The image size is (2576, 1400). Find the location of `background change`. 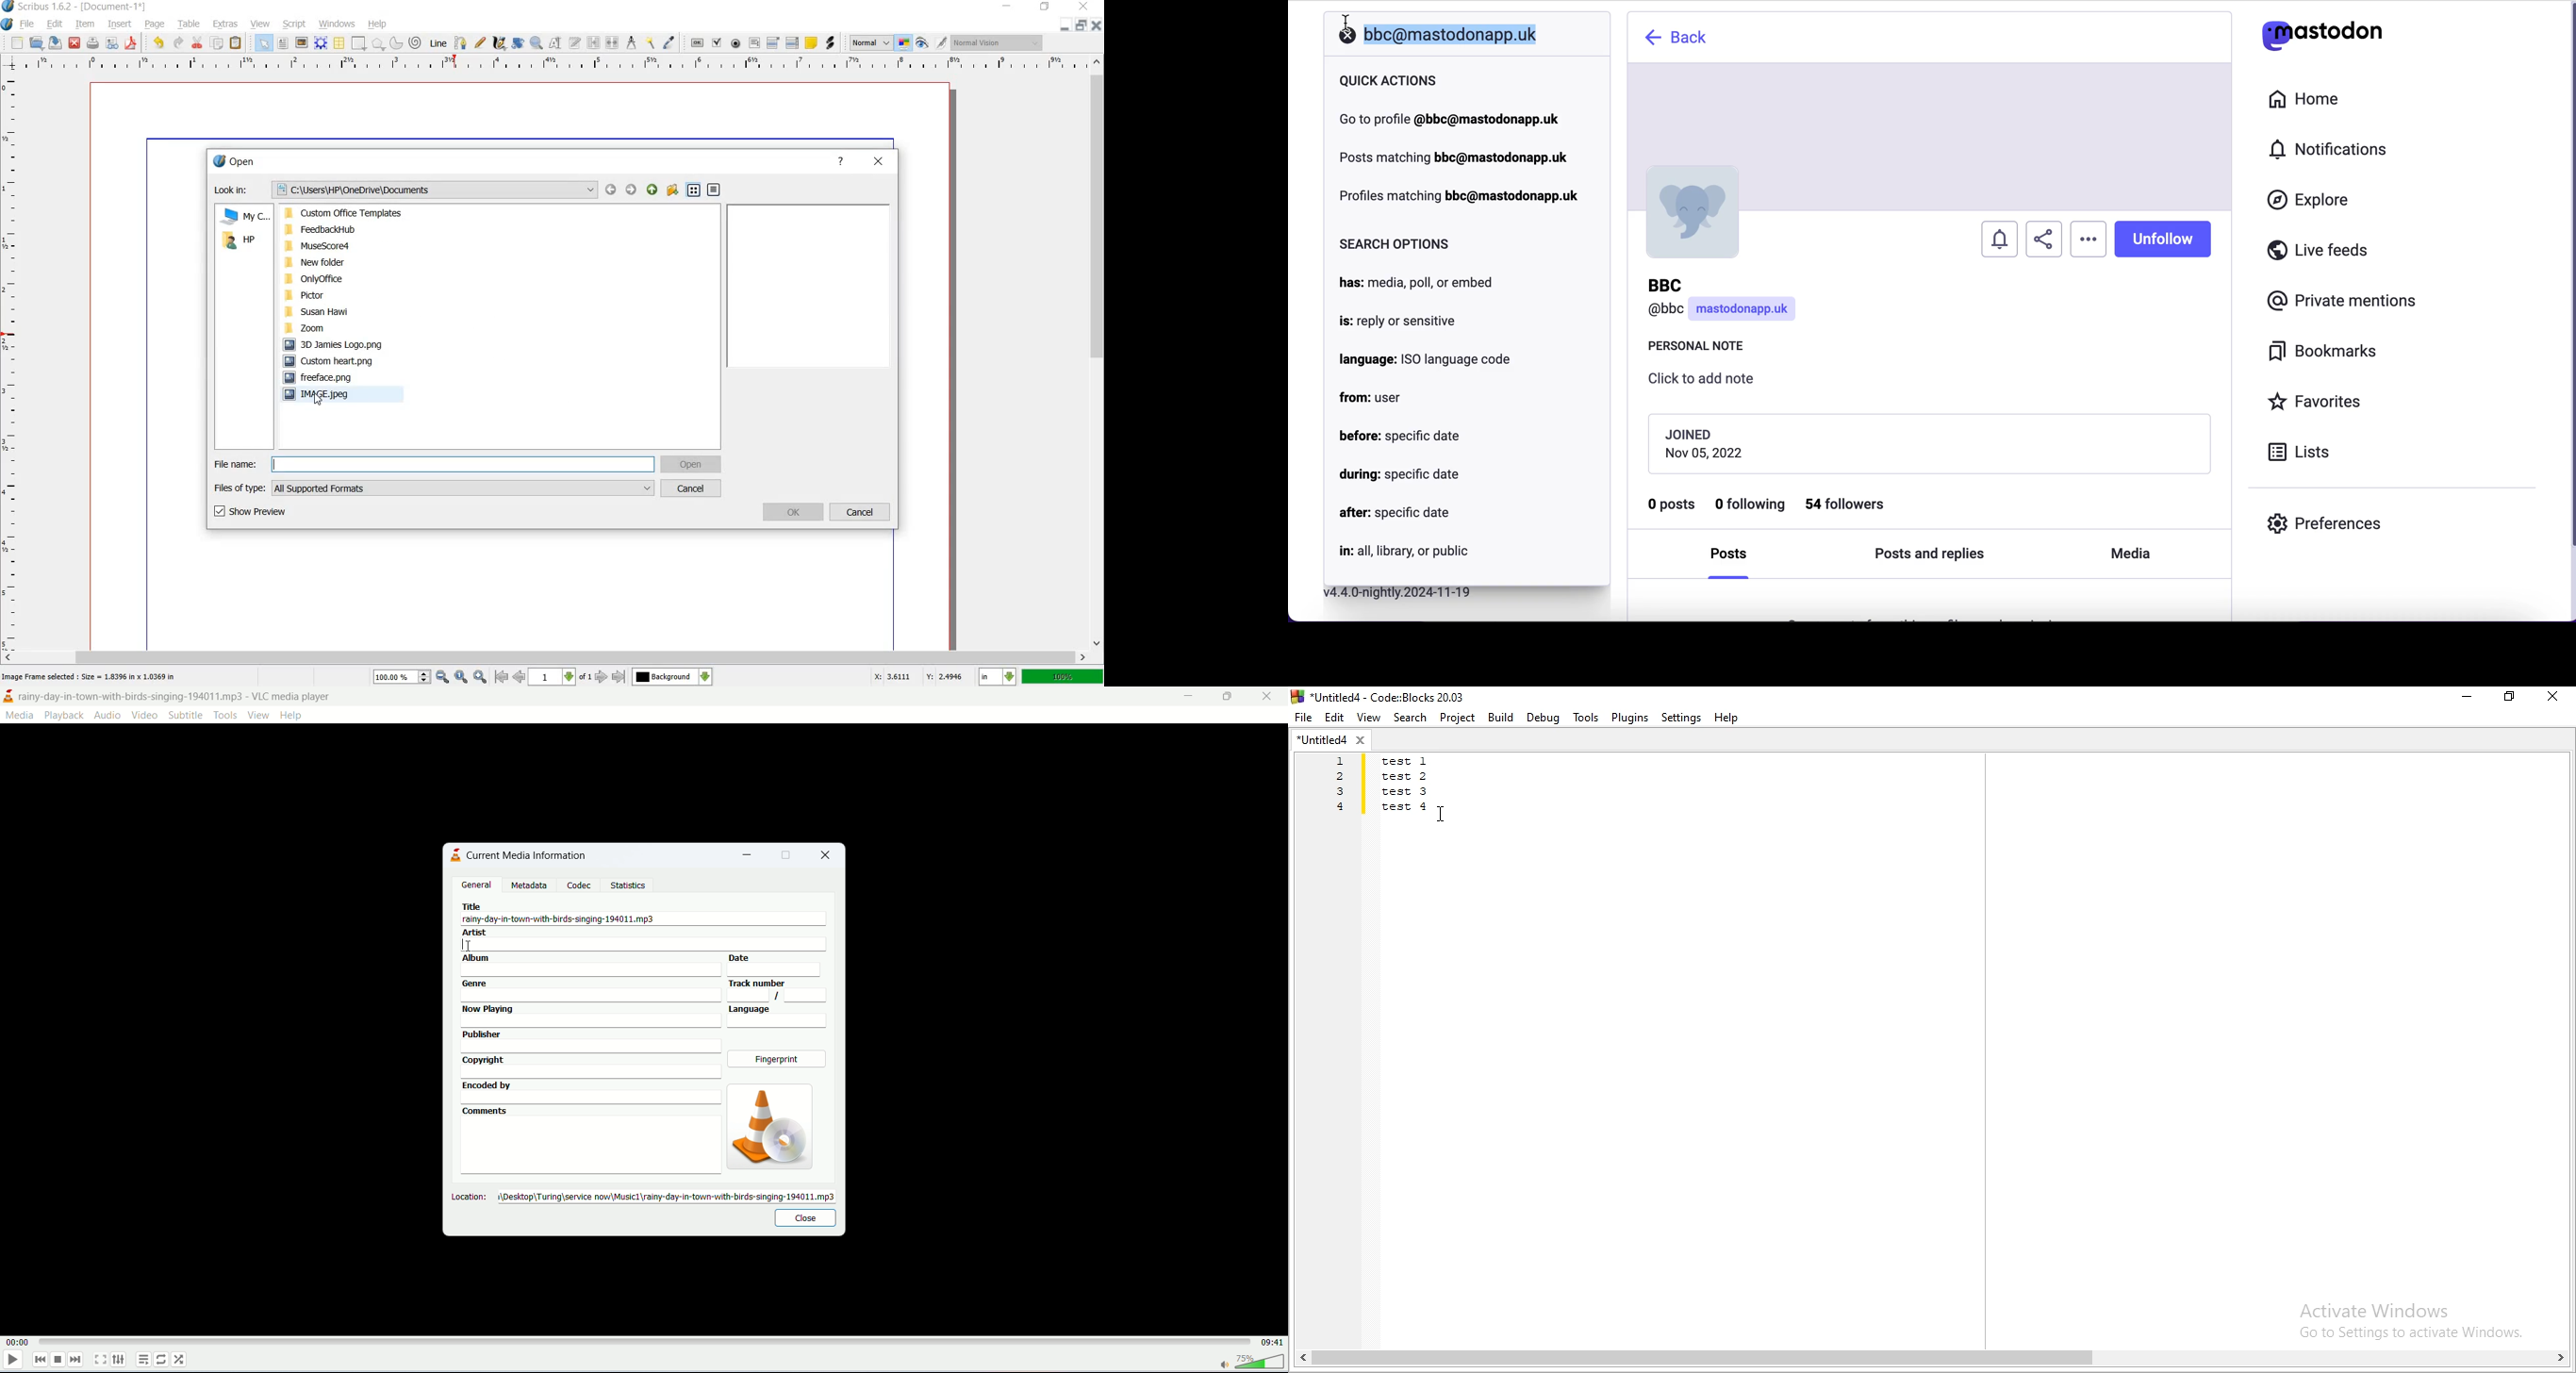

background change is located at coordinates (672, 677).